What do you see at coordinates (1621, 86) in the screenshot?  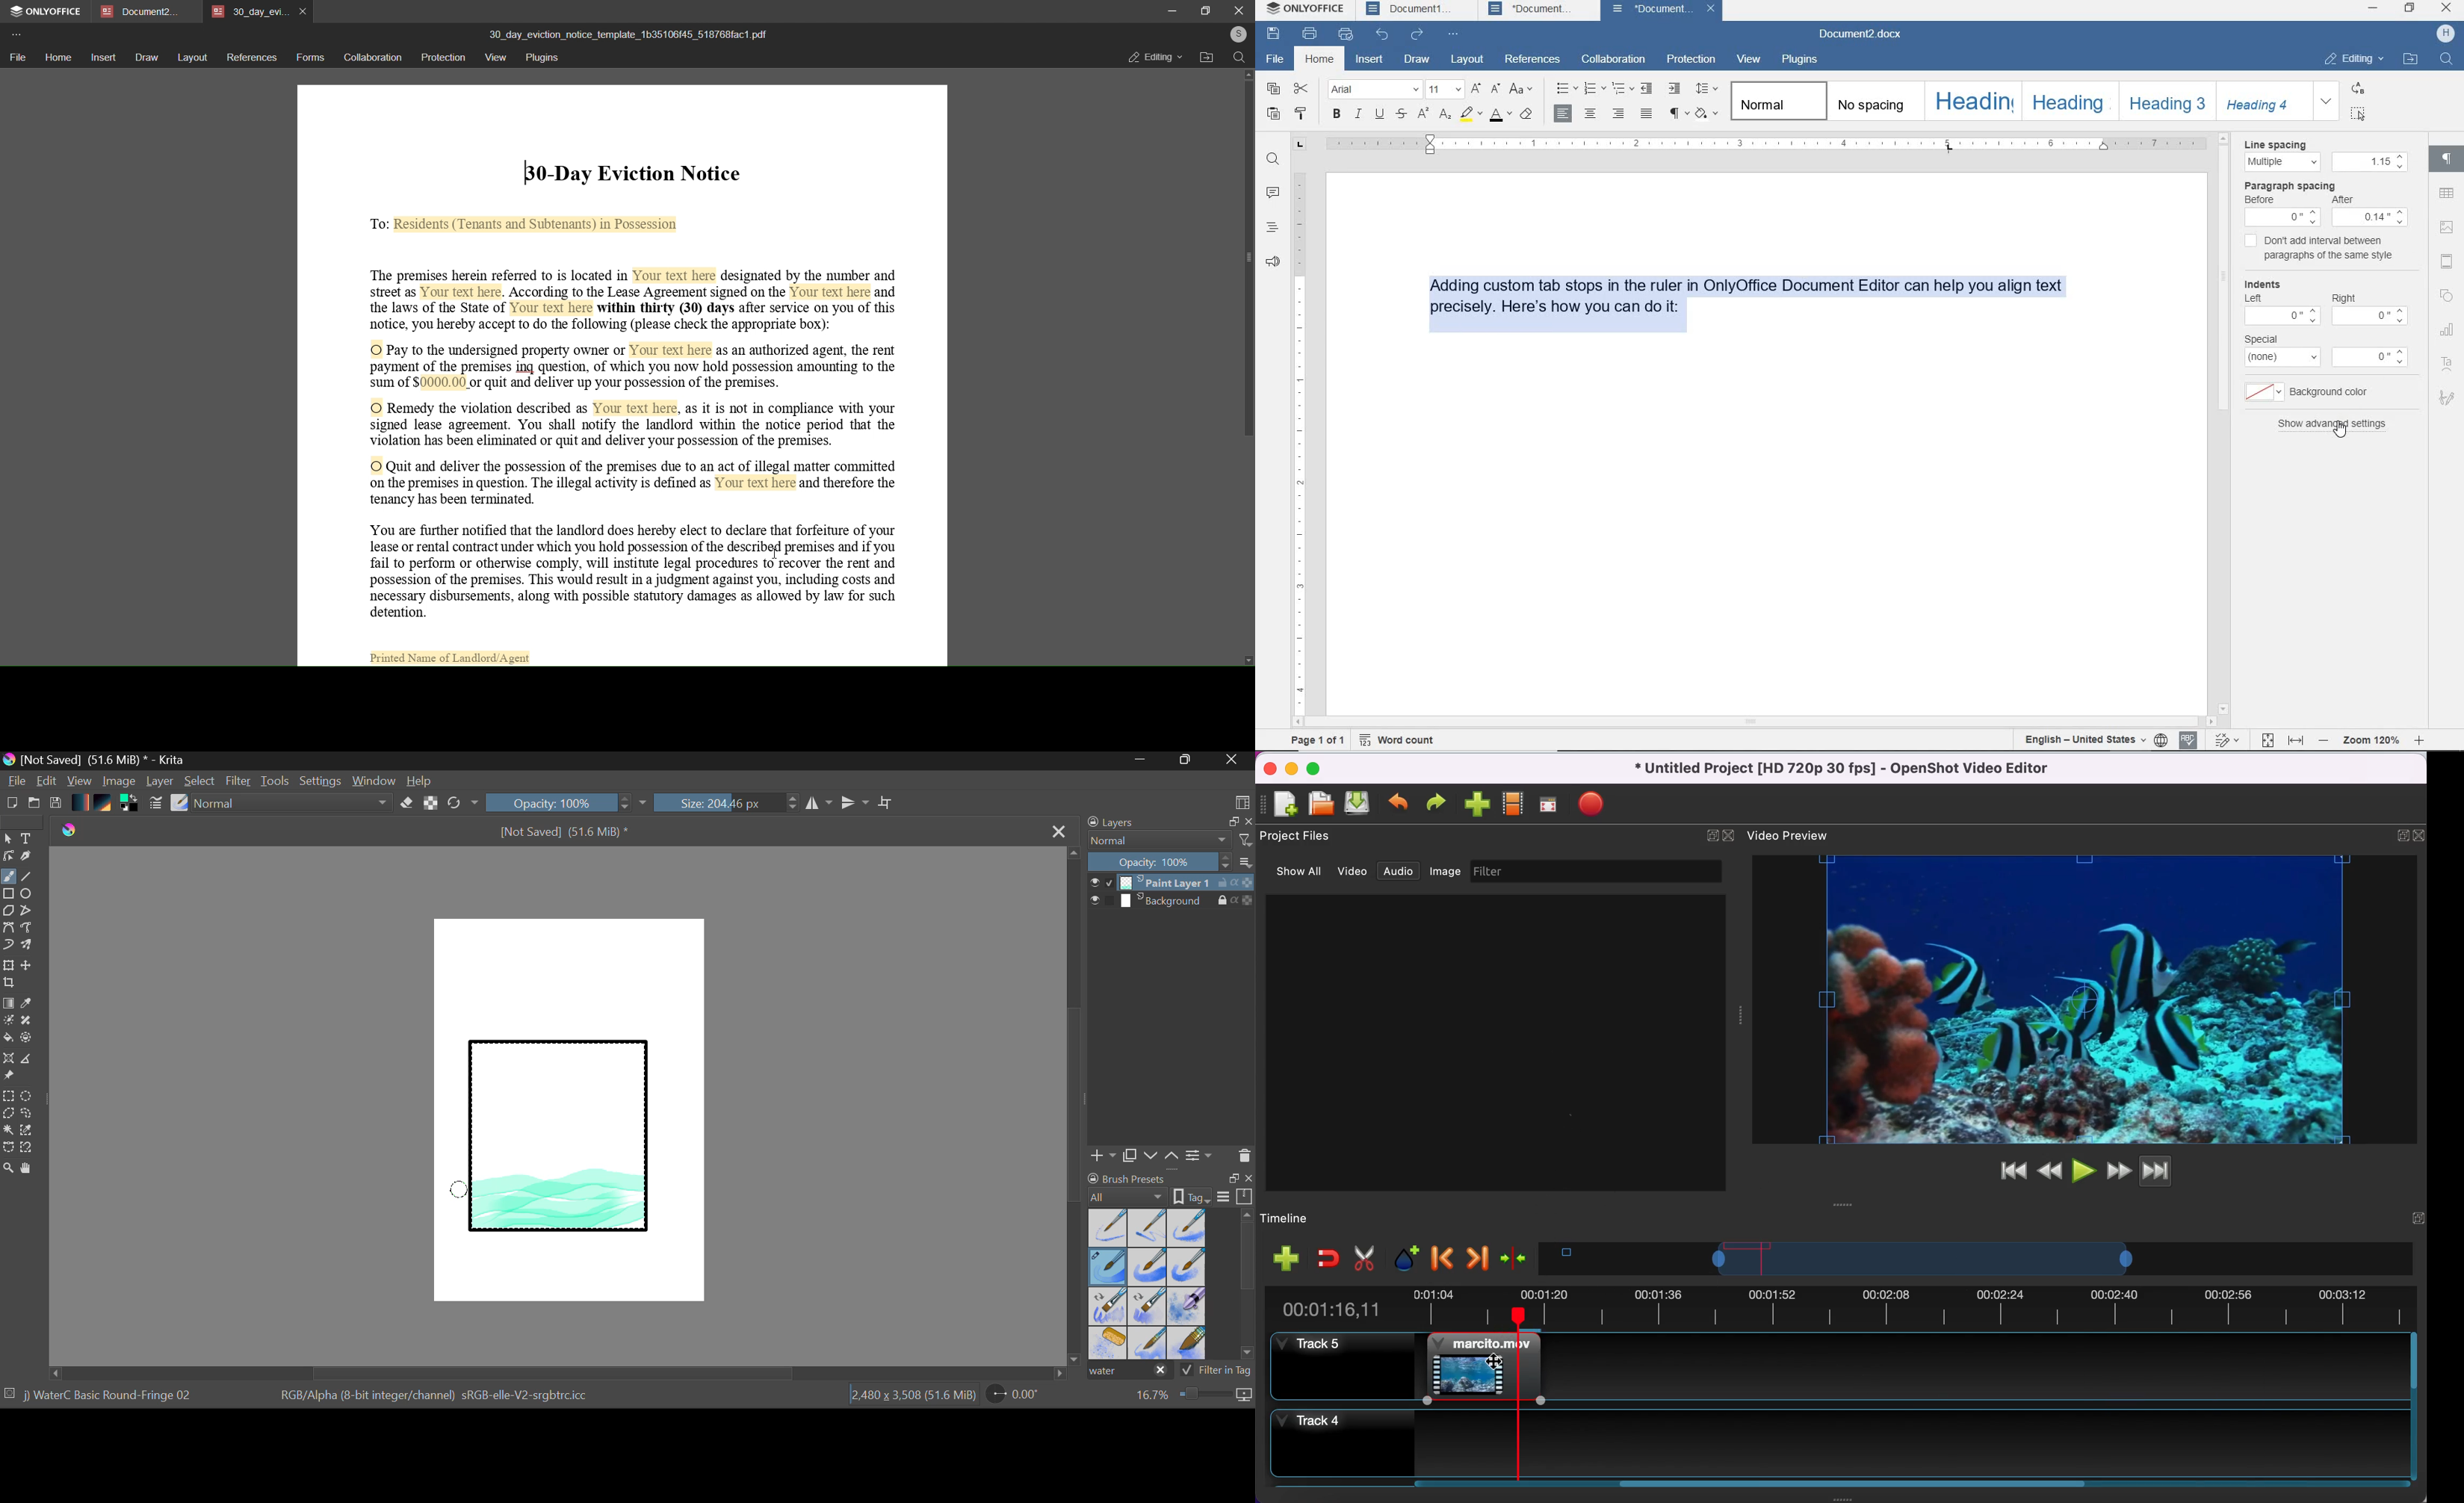 I see `multilevel list` at bounding box center [1621, 86].